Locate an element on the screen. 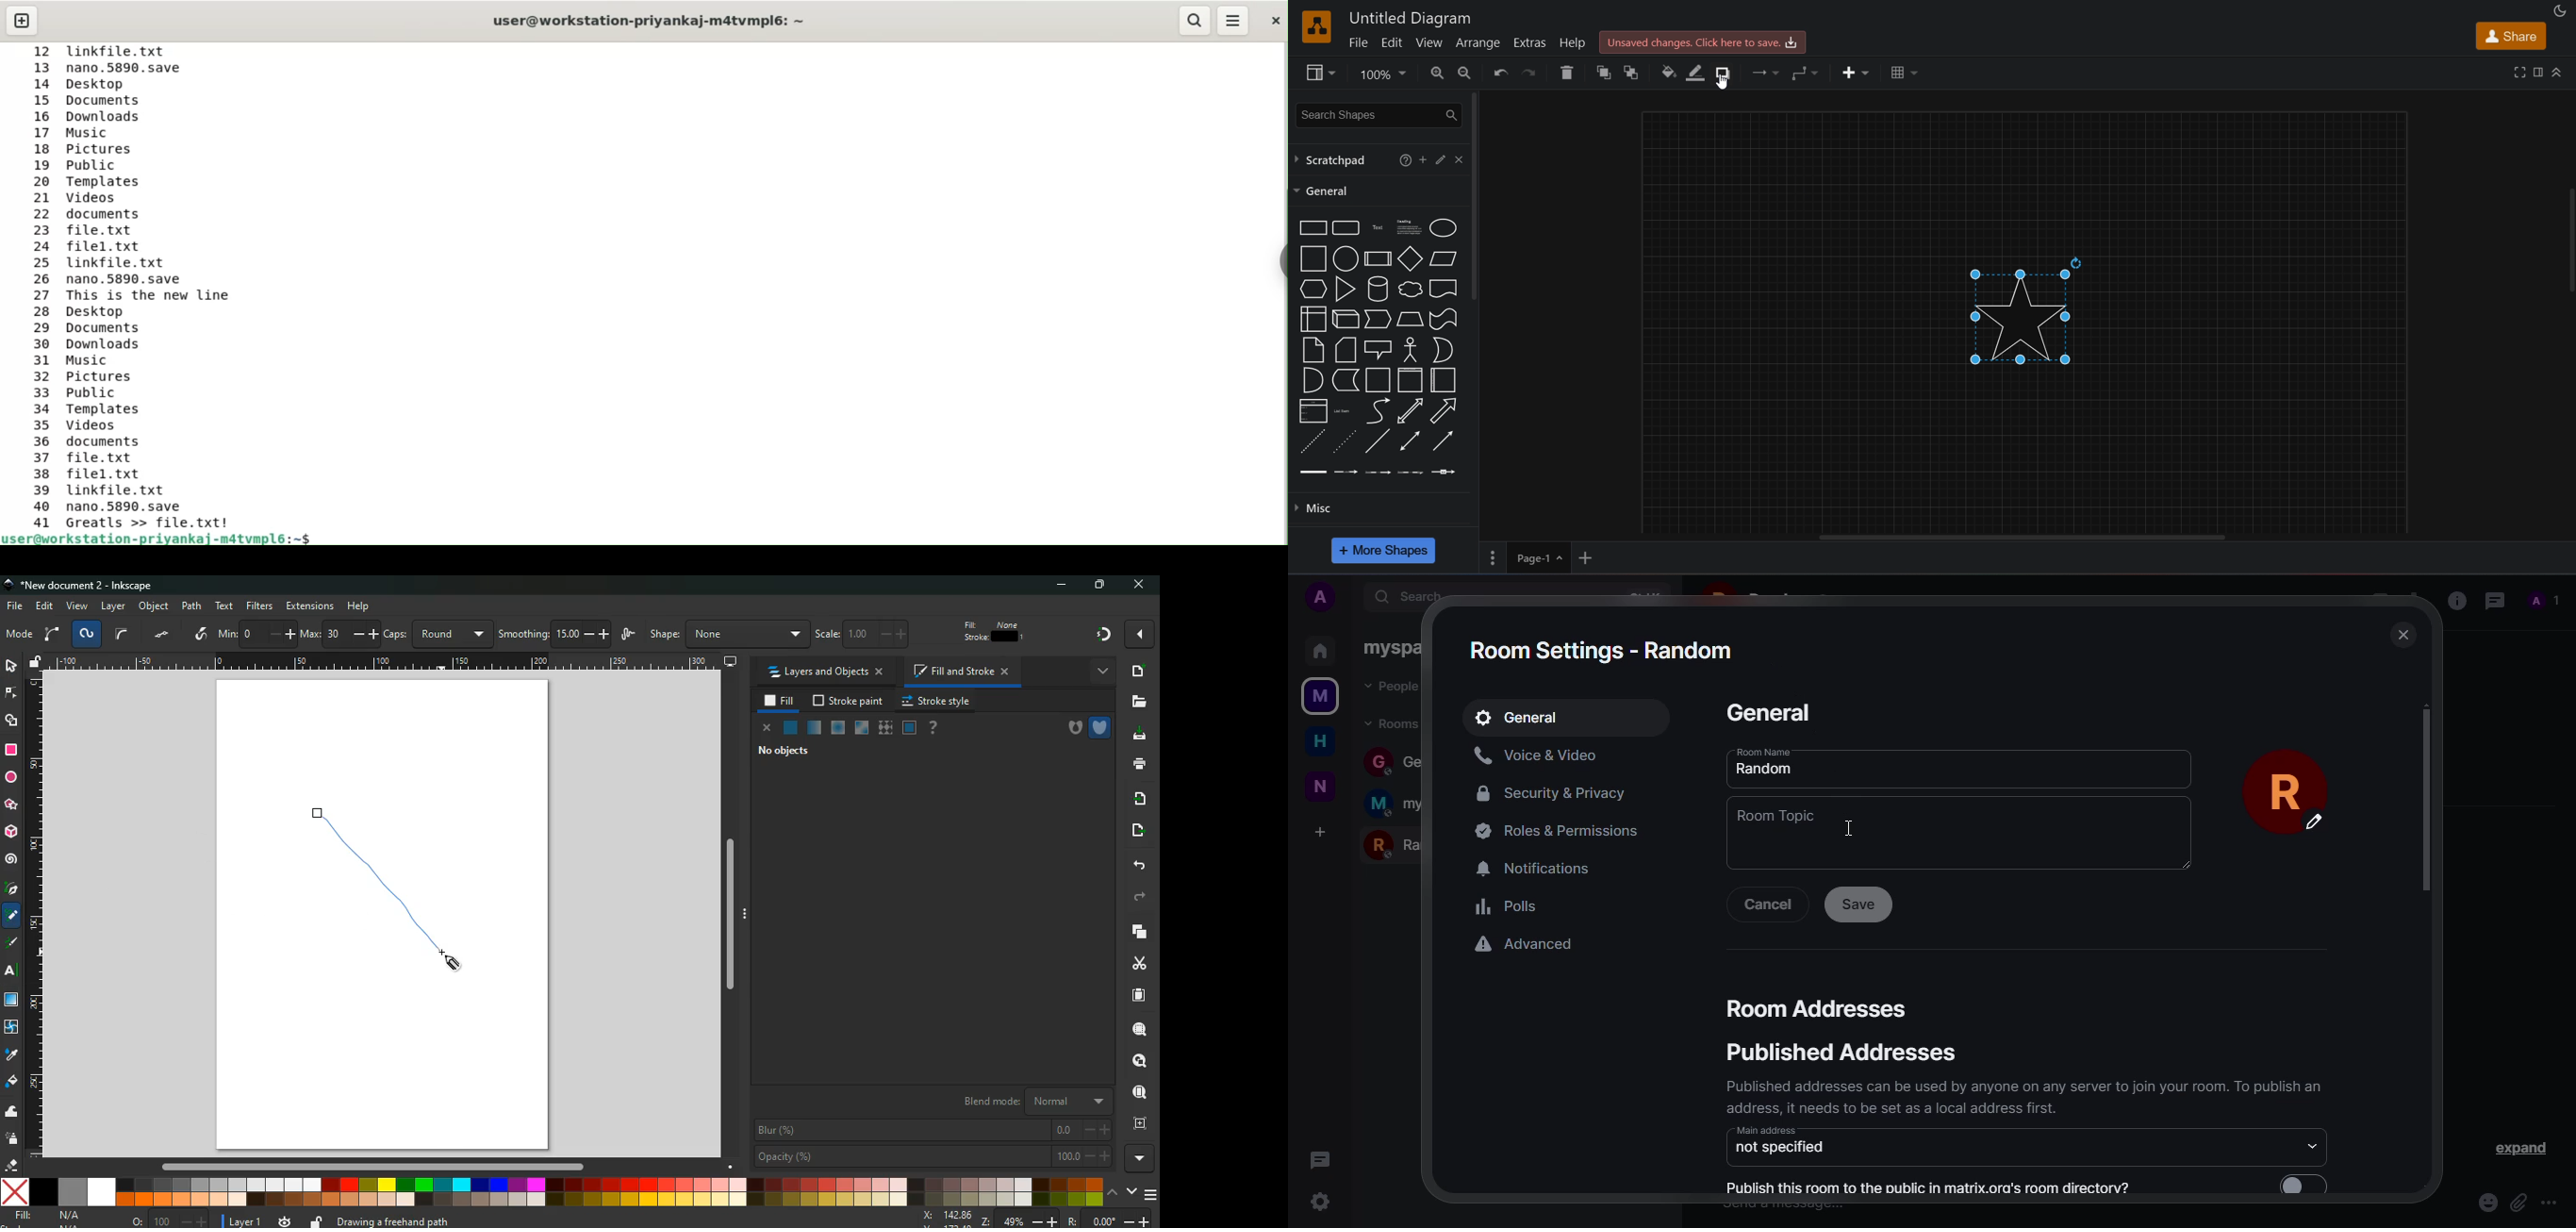  polls is located at coordinates (1506, 906).